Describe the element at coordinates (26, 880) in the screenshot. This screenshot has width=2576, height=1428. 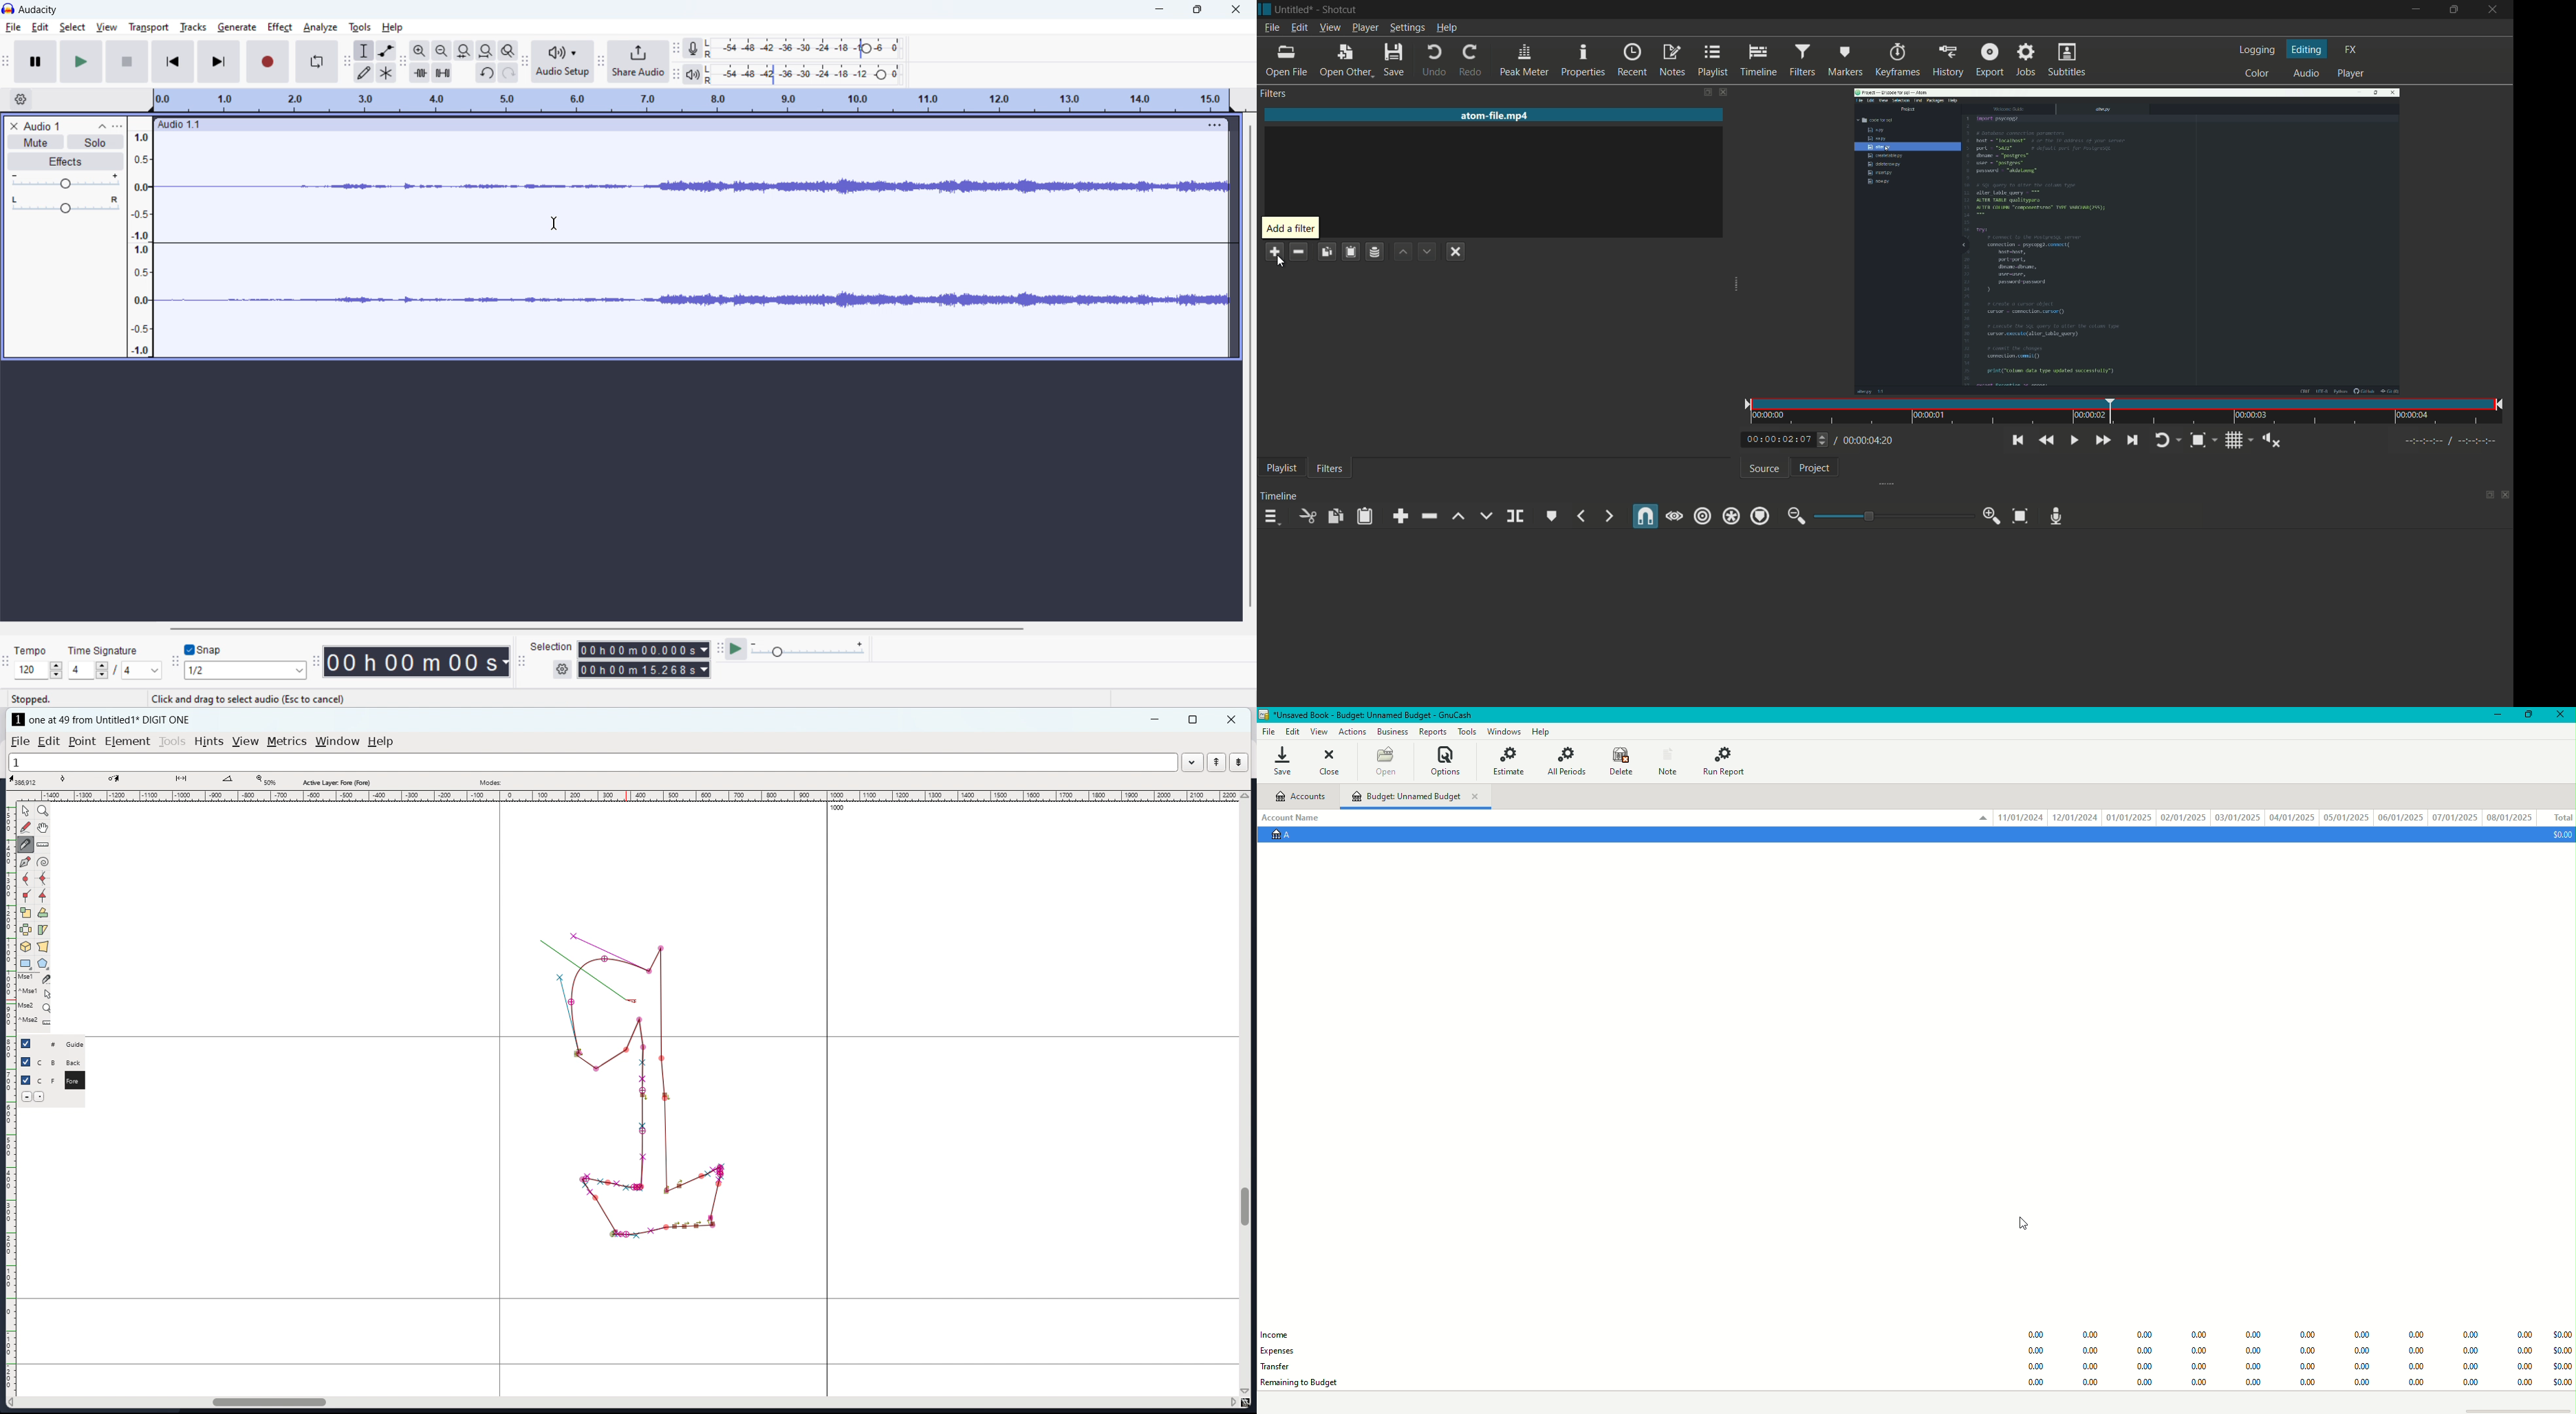
I see `add a curve point` at that location.